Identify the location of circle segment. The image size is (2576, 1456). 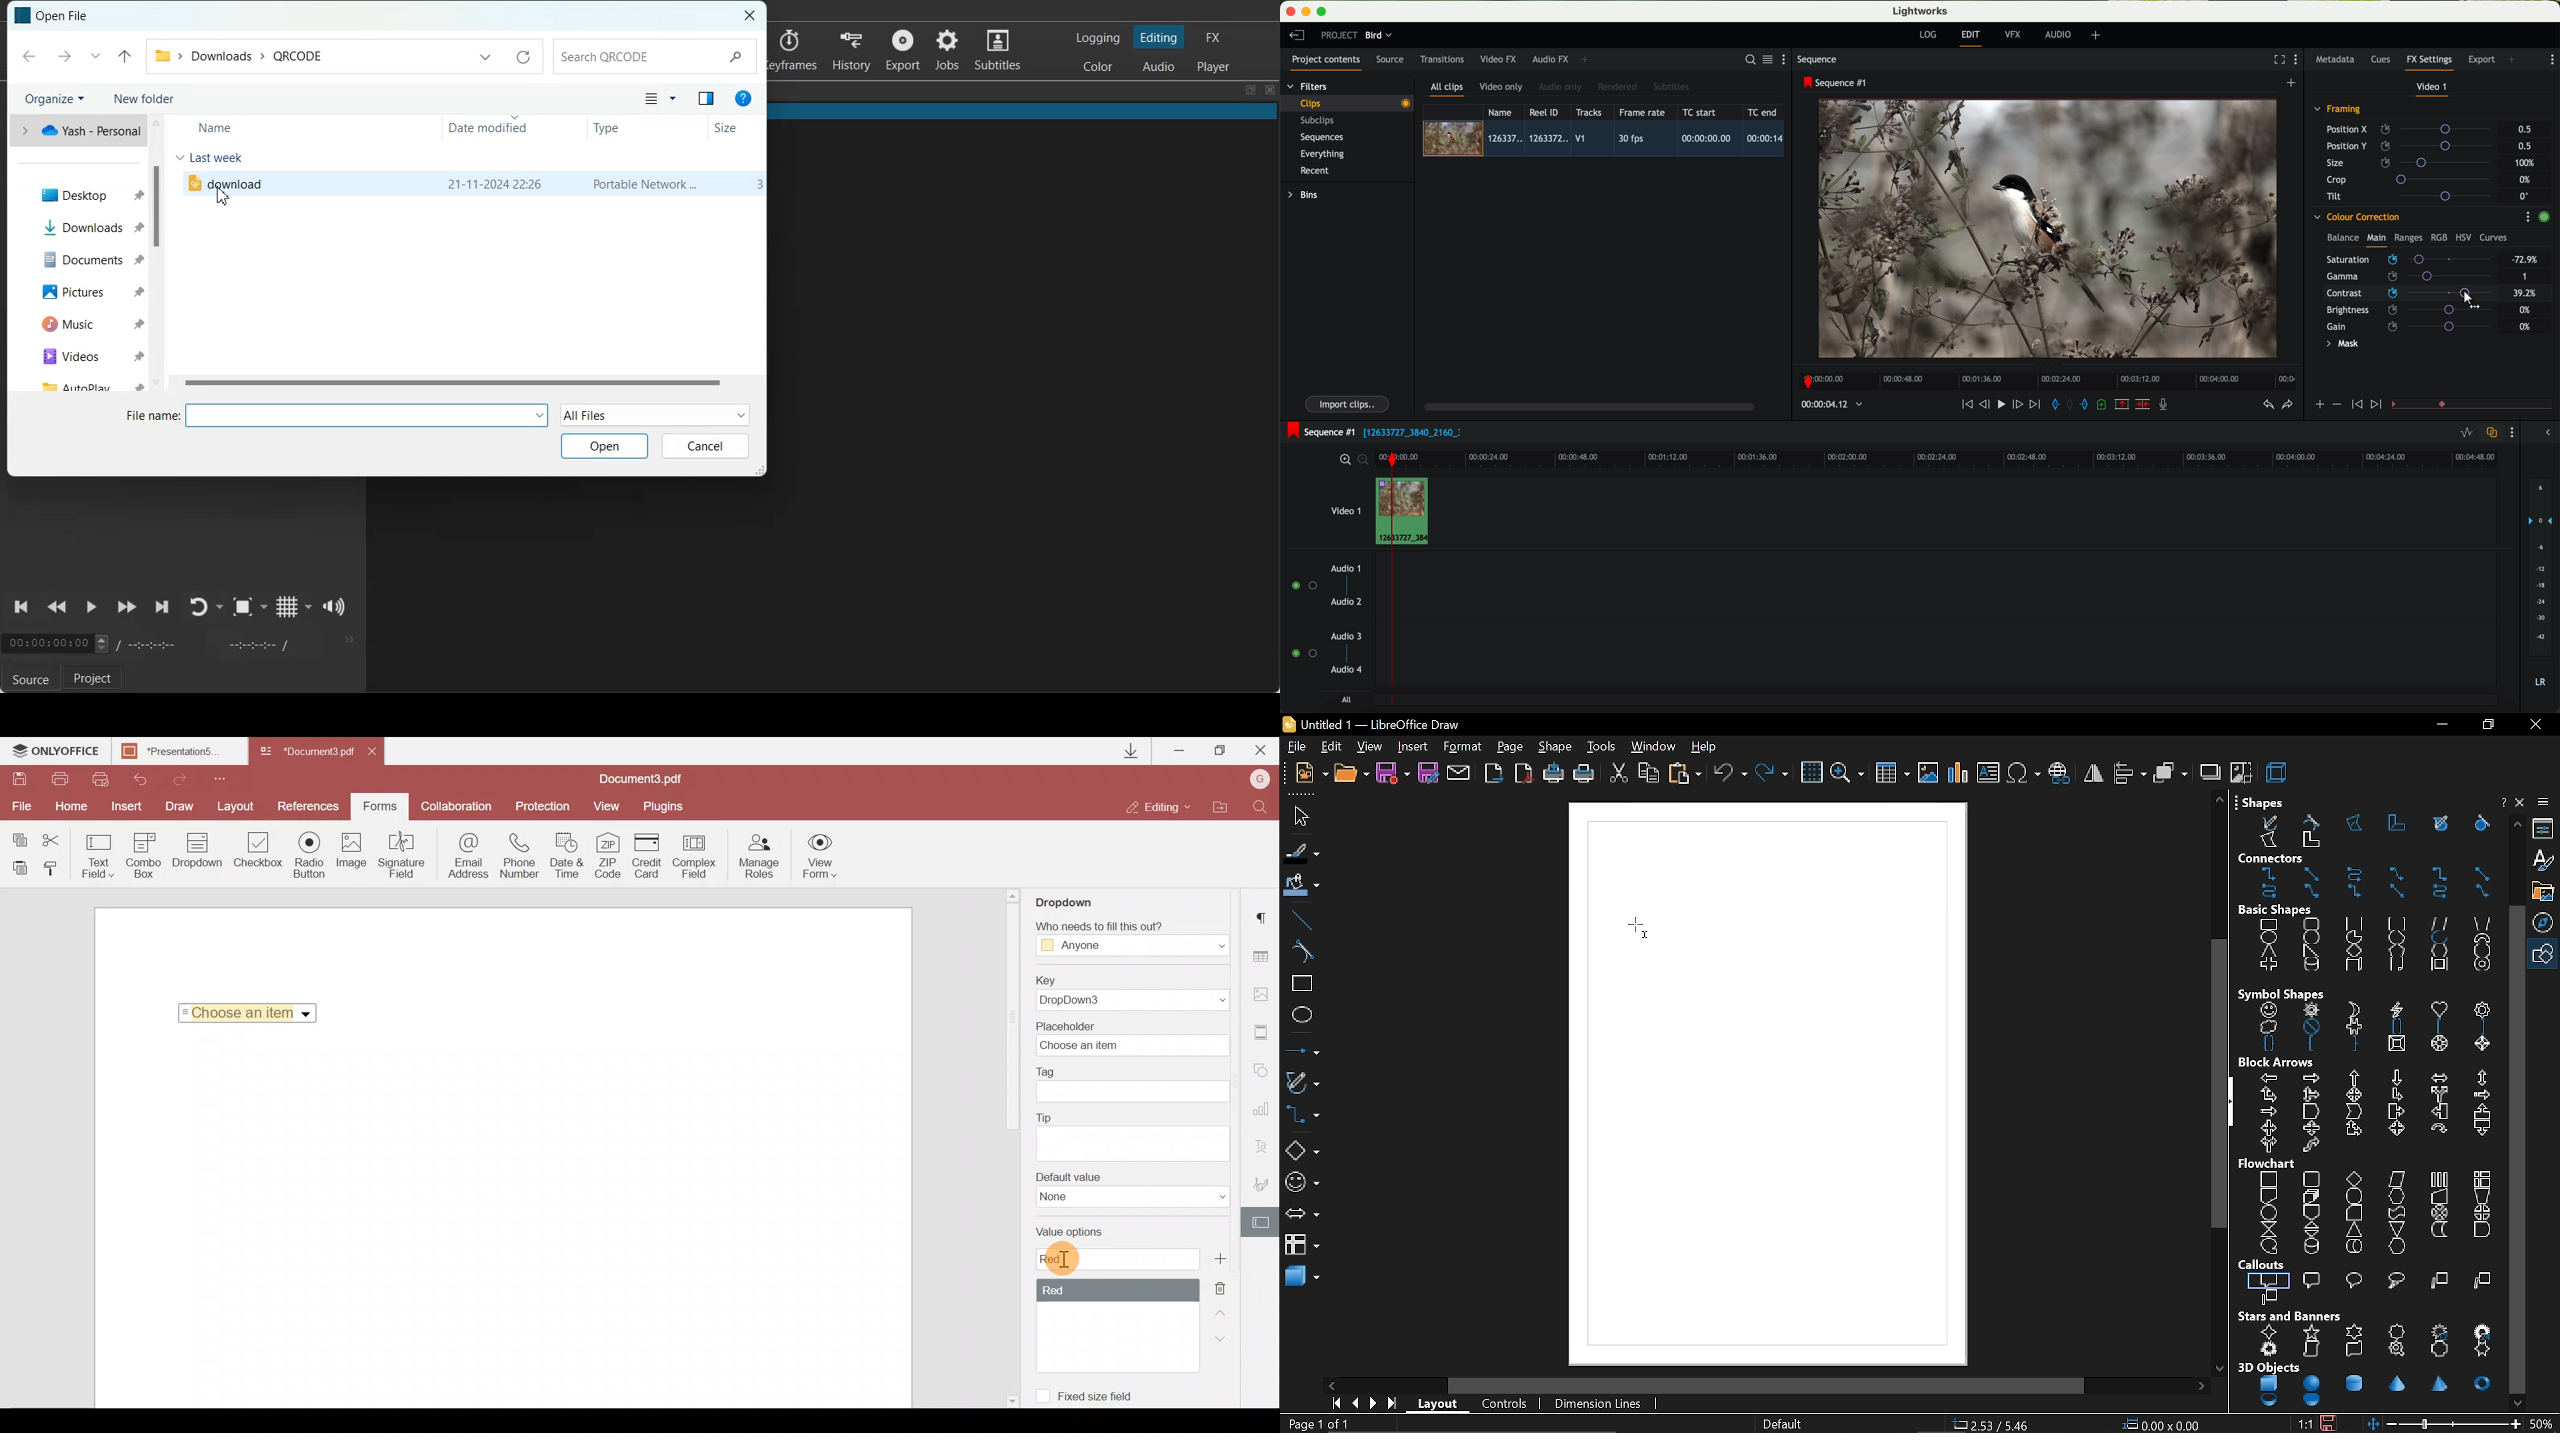
(2396, 938).